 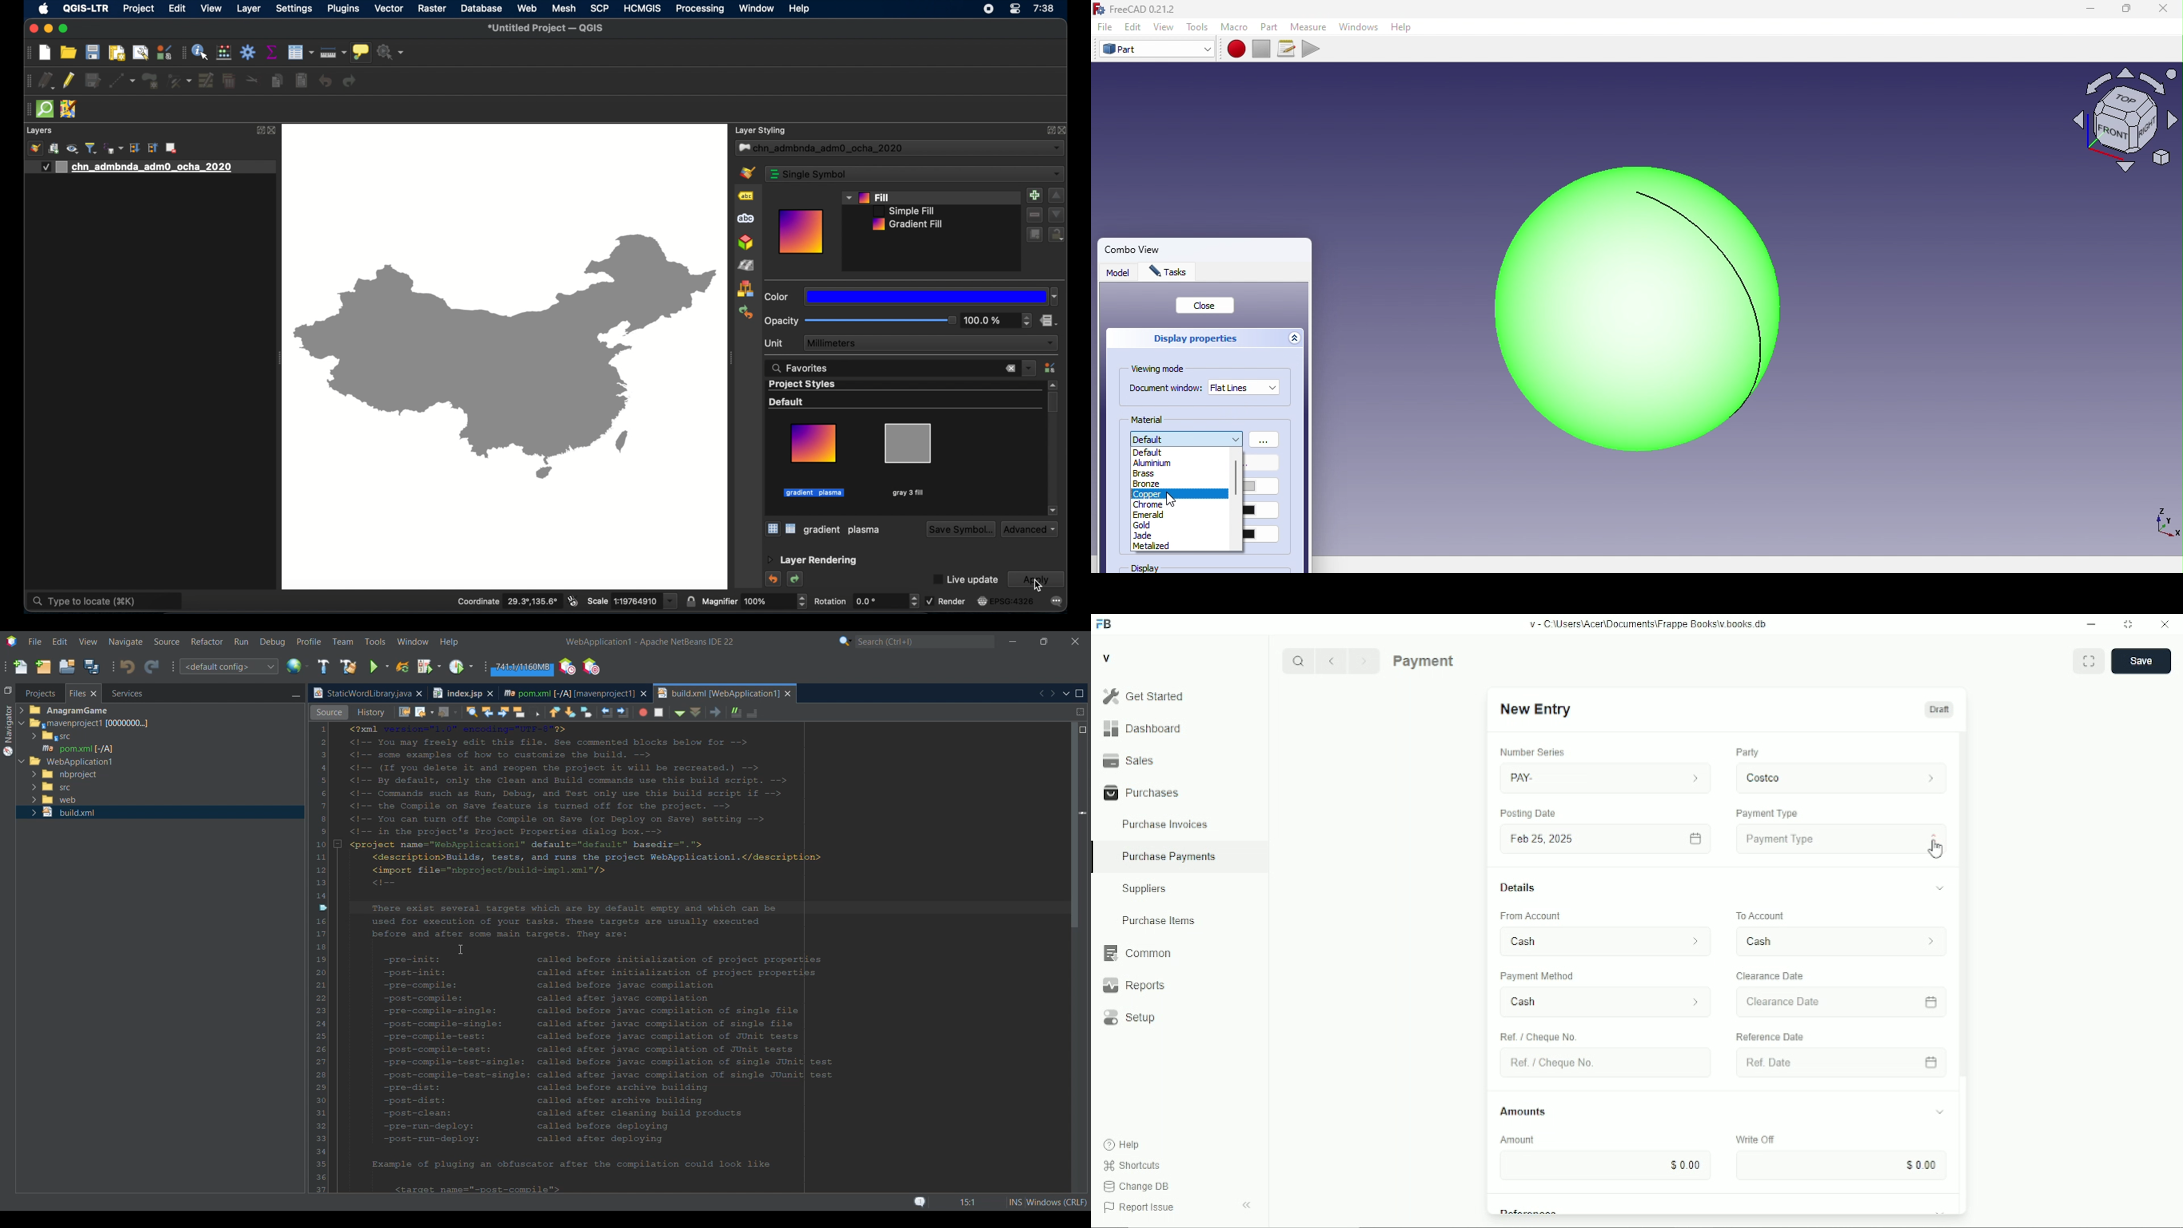 What do you see at coordinates (989, 9) in the screenshot?
I see `screen recorder icon` at bounding box center [989, 9].